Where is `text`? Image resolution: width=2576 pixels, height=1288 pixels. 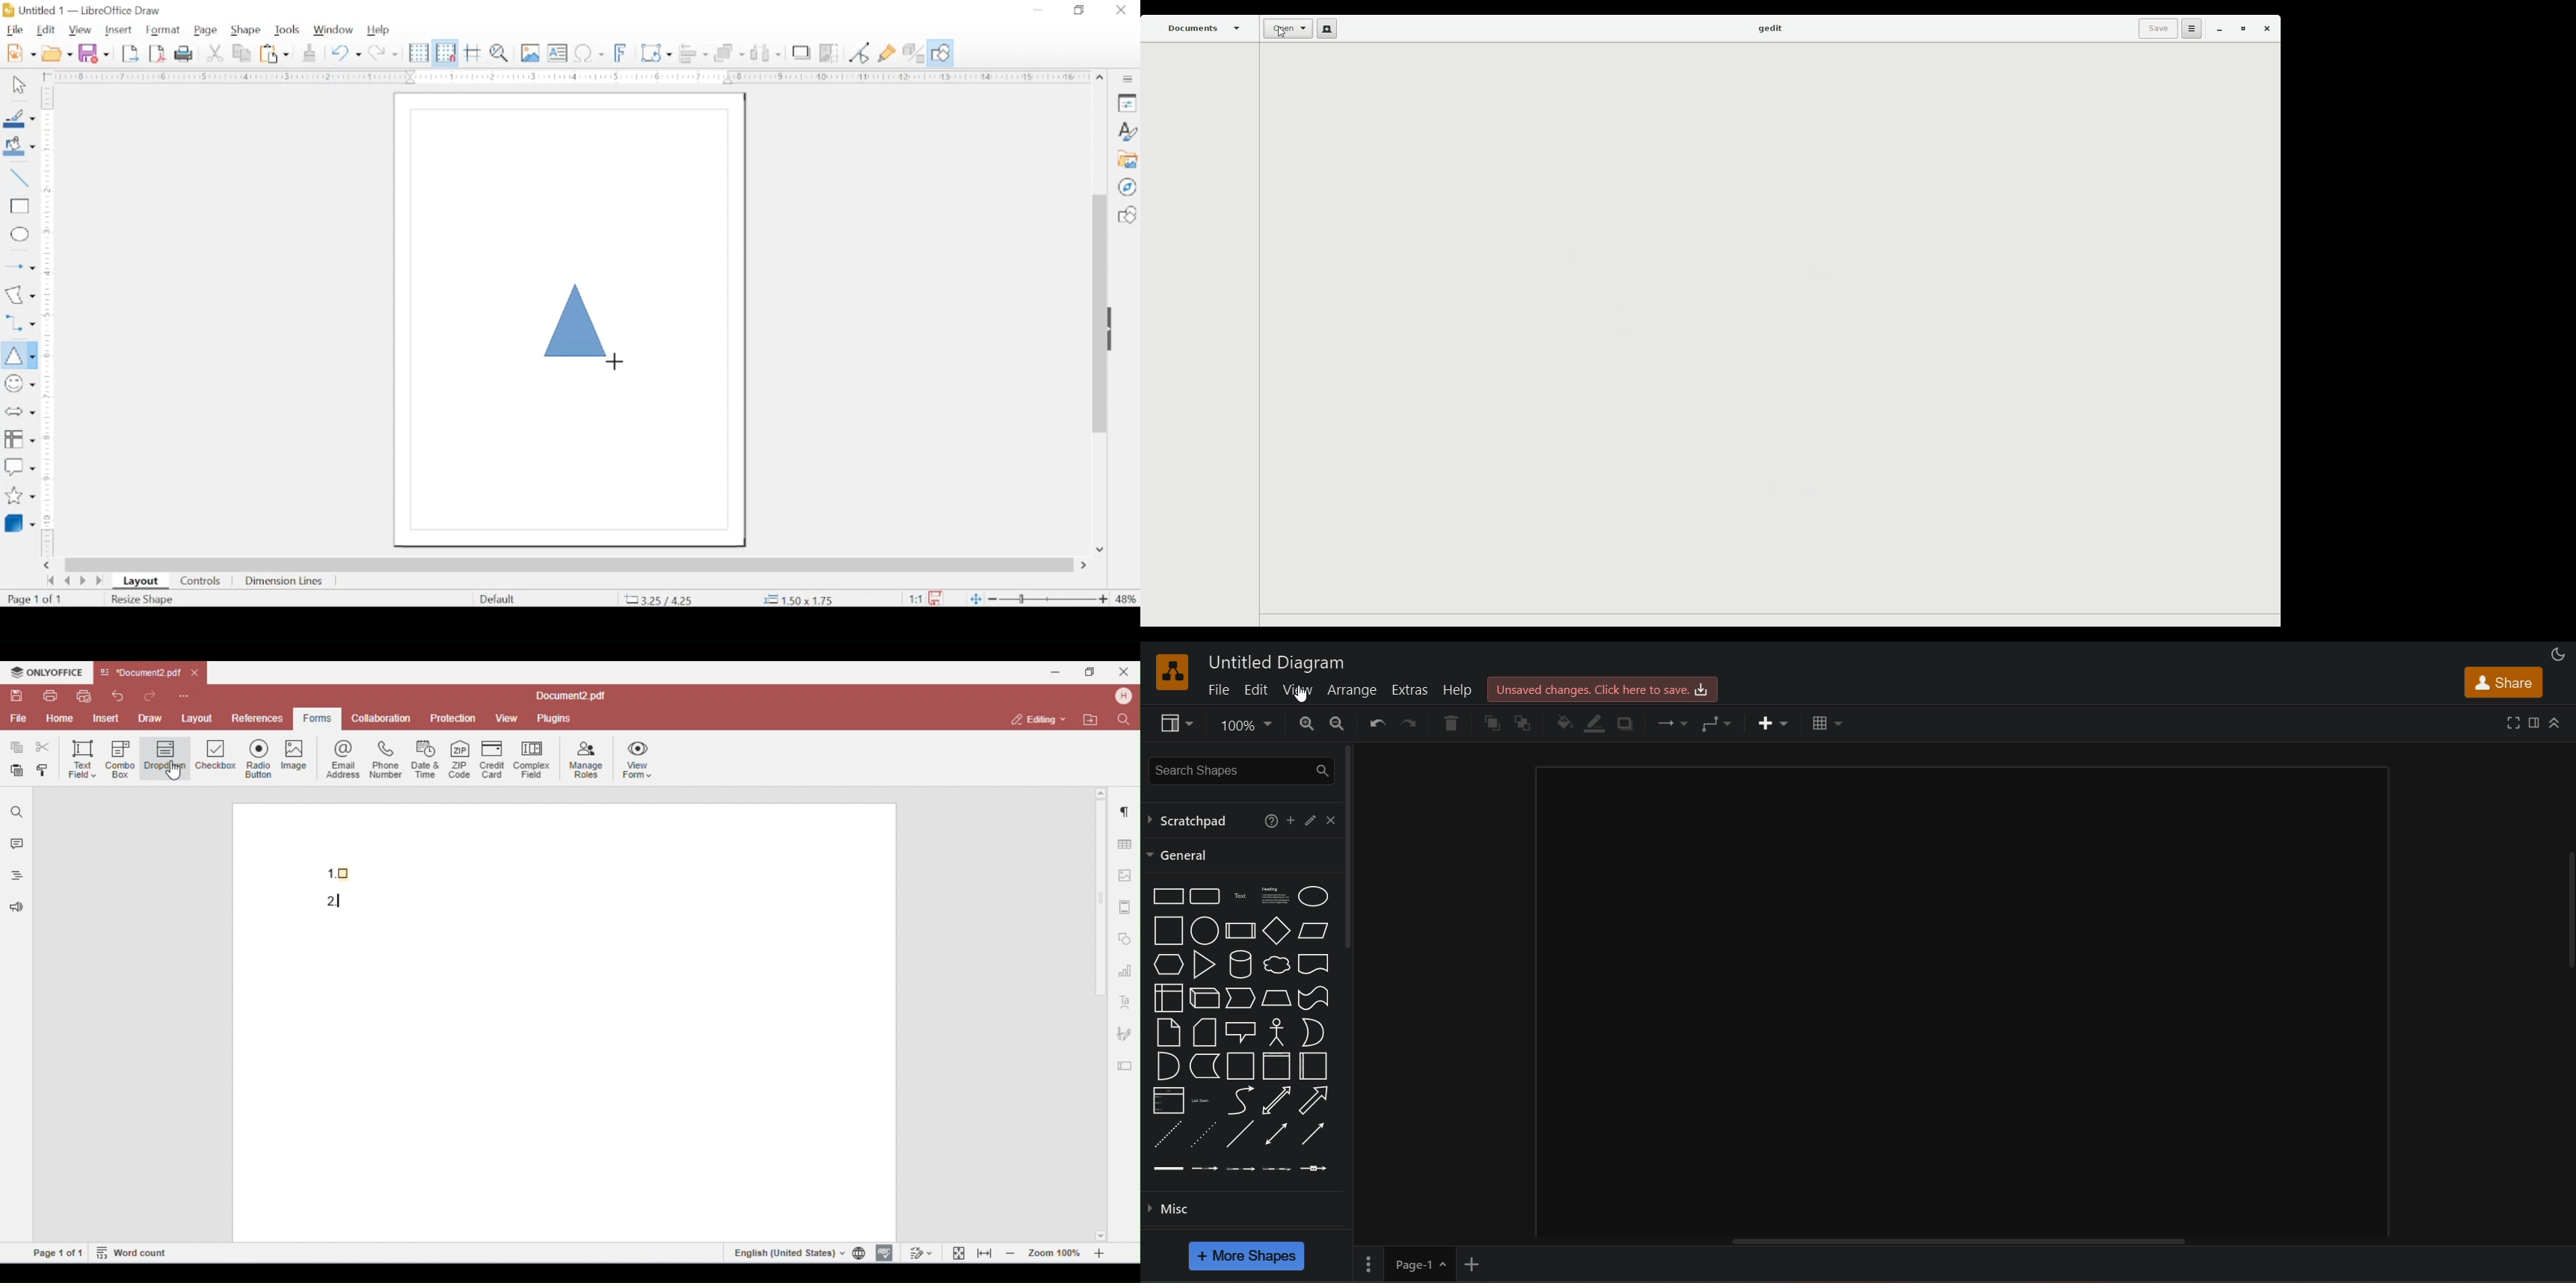 text is located at coordinates (1241, 895).